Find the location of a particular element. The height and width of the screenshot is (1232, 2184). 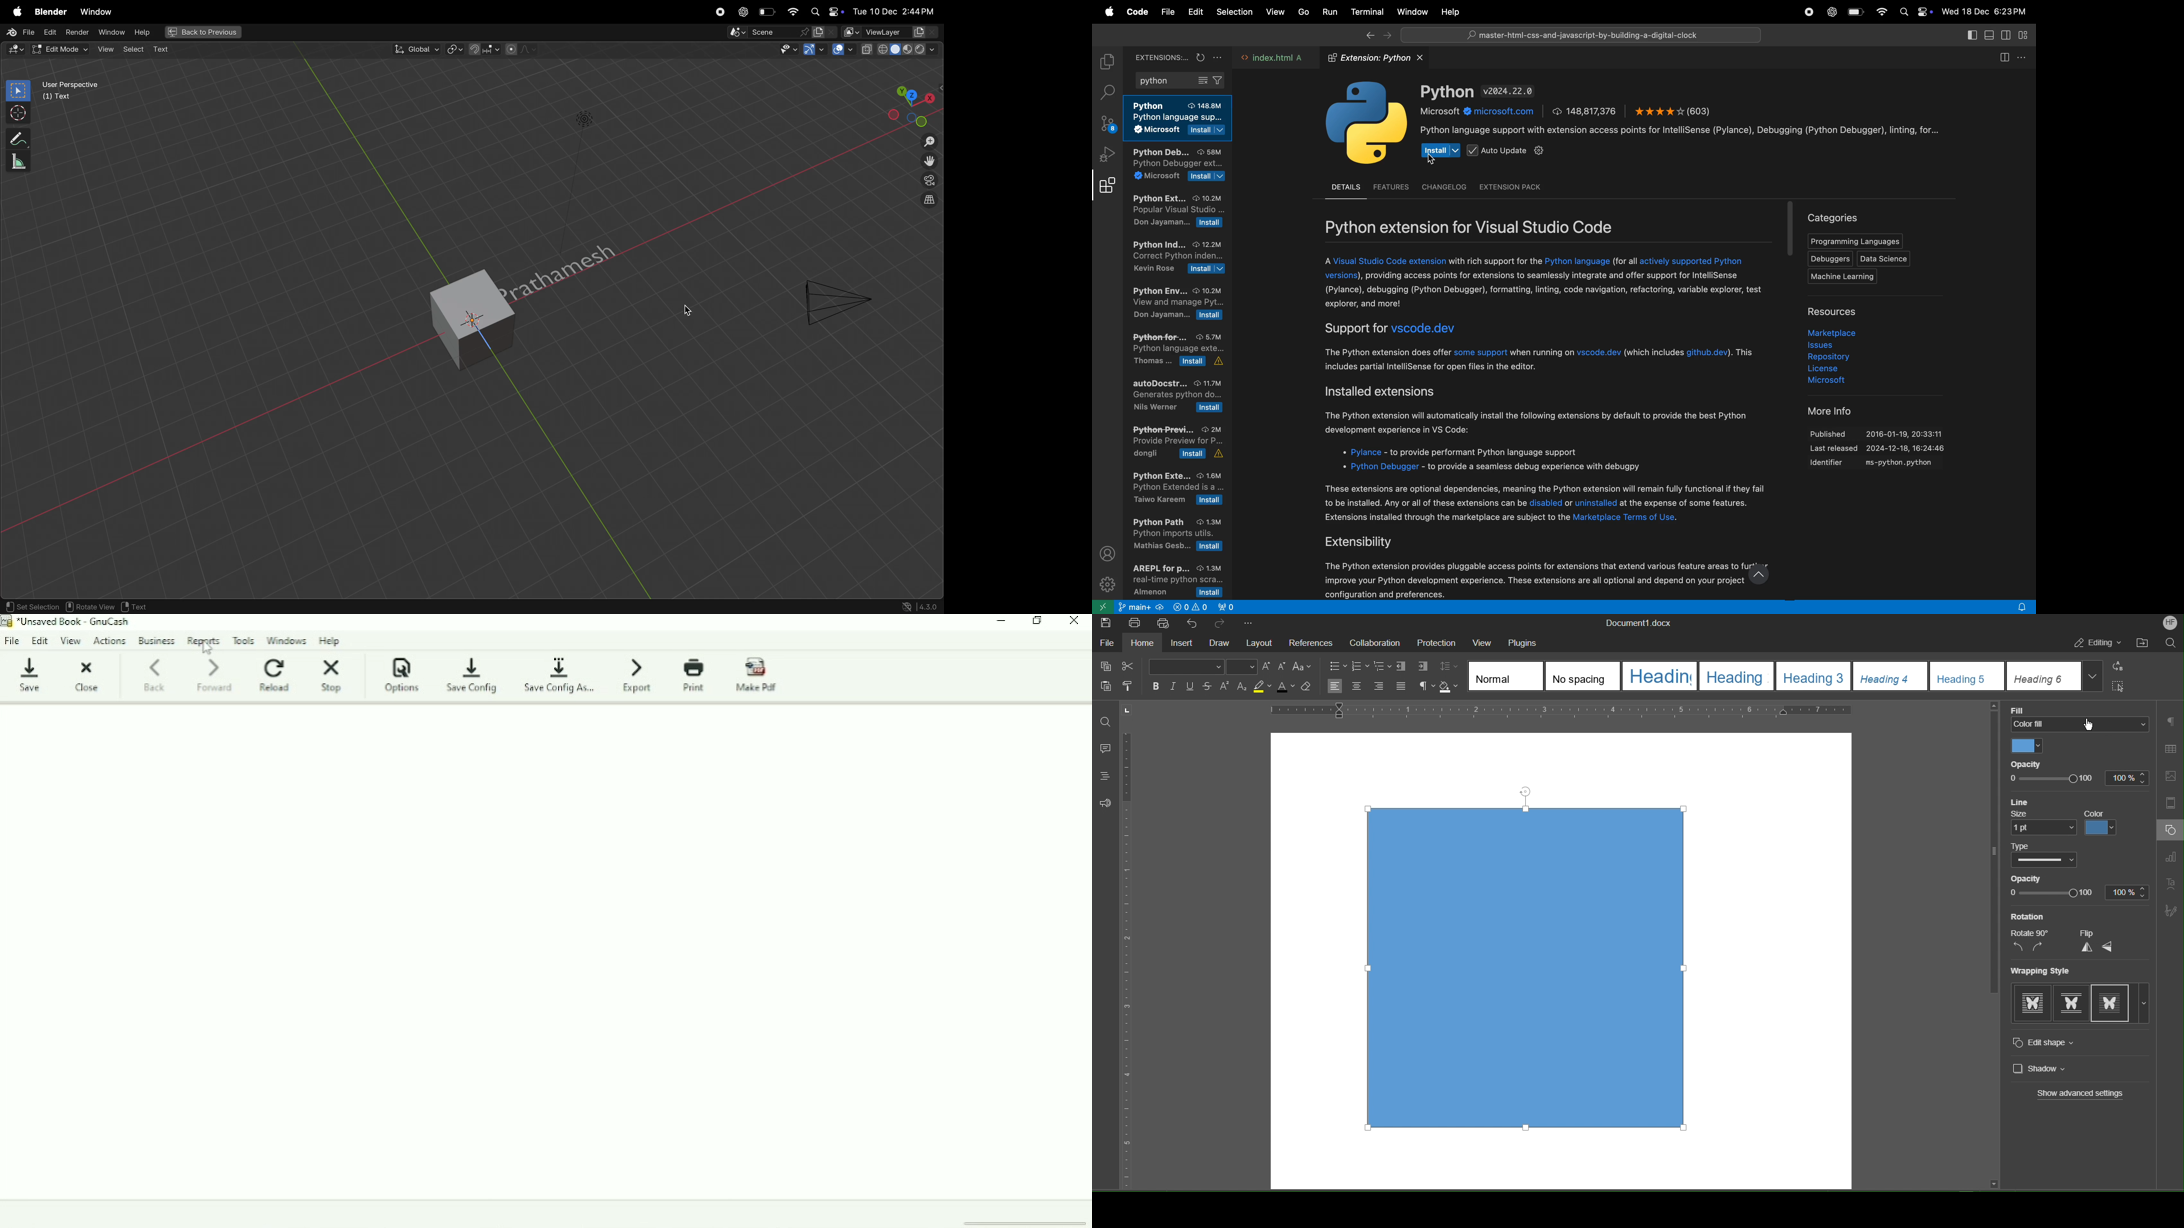

Font Size is located at coordinates (1241, 668).